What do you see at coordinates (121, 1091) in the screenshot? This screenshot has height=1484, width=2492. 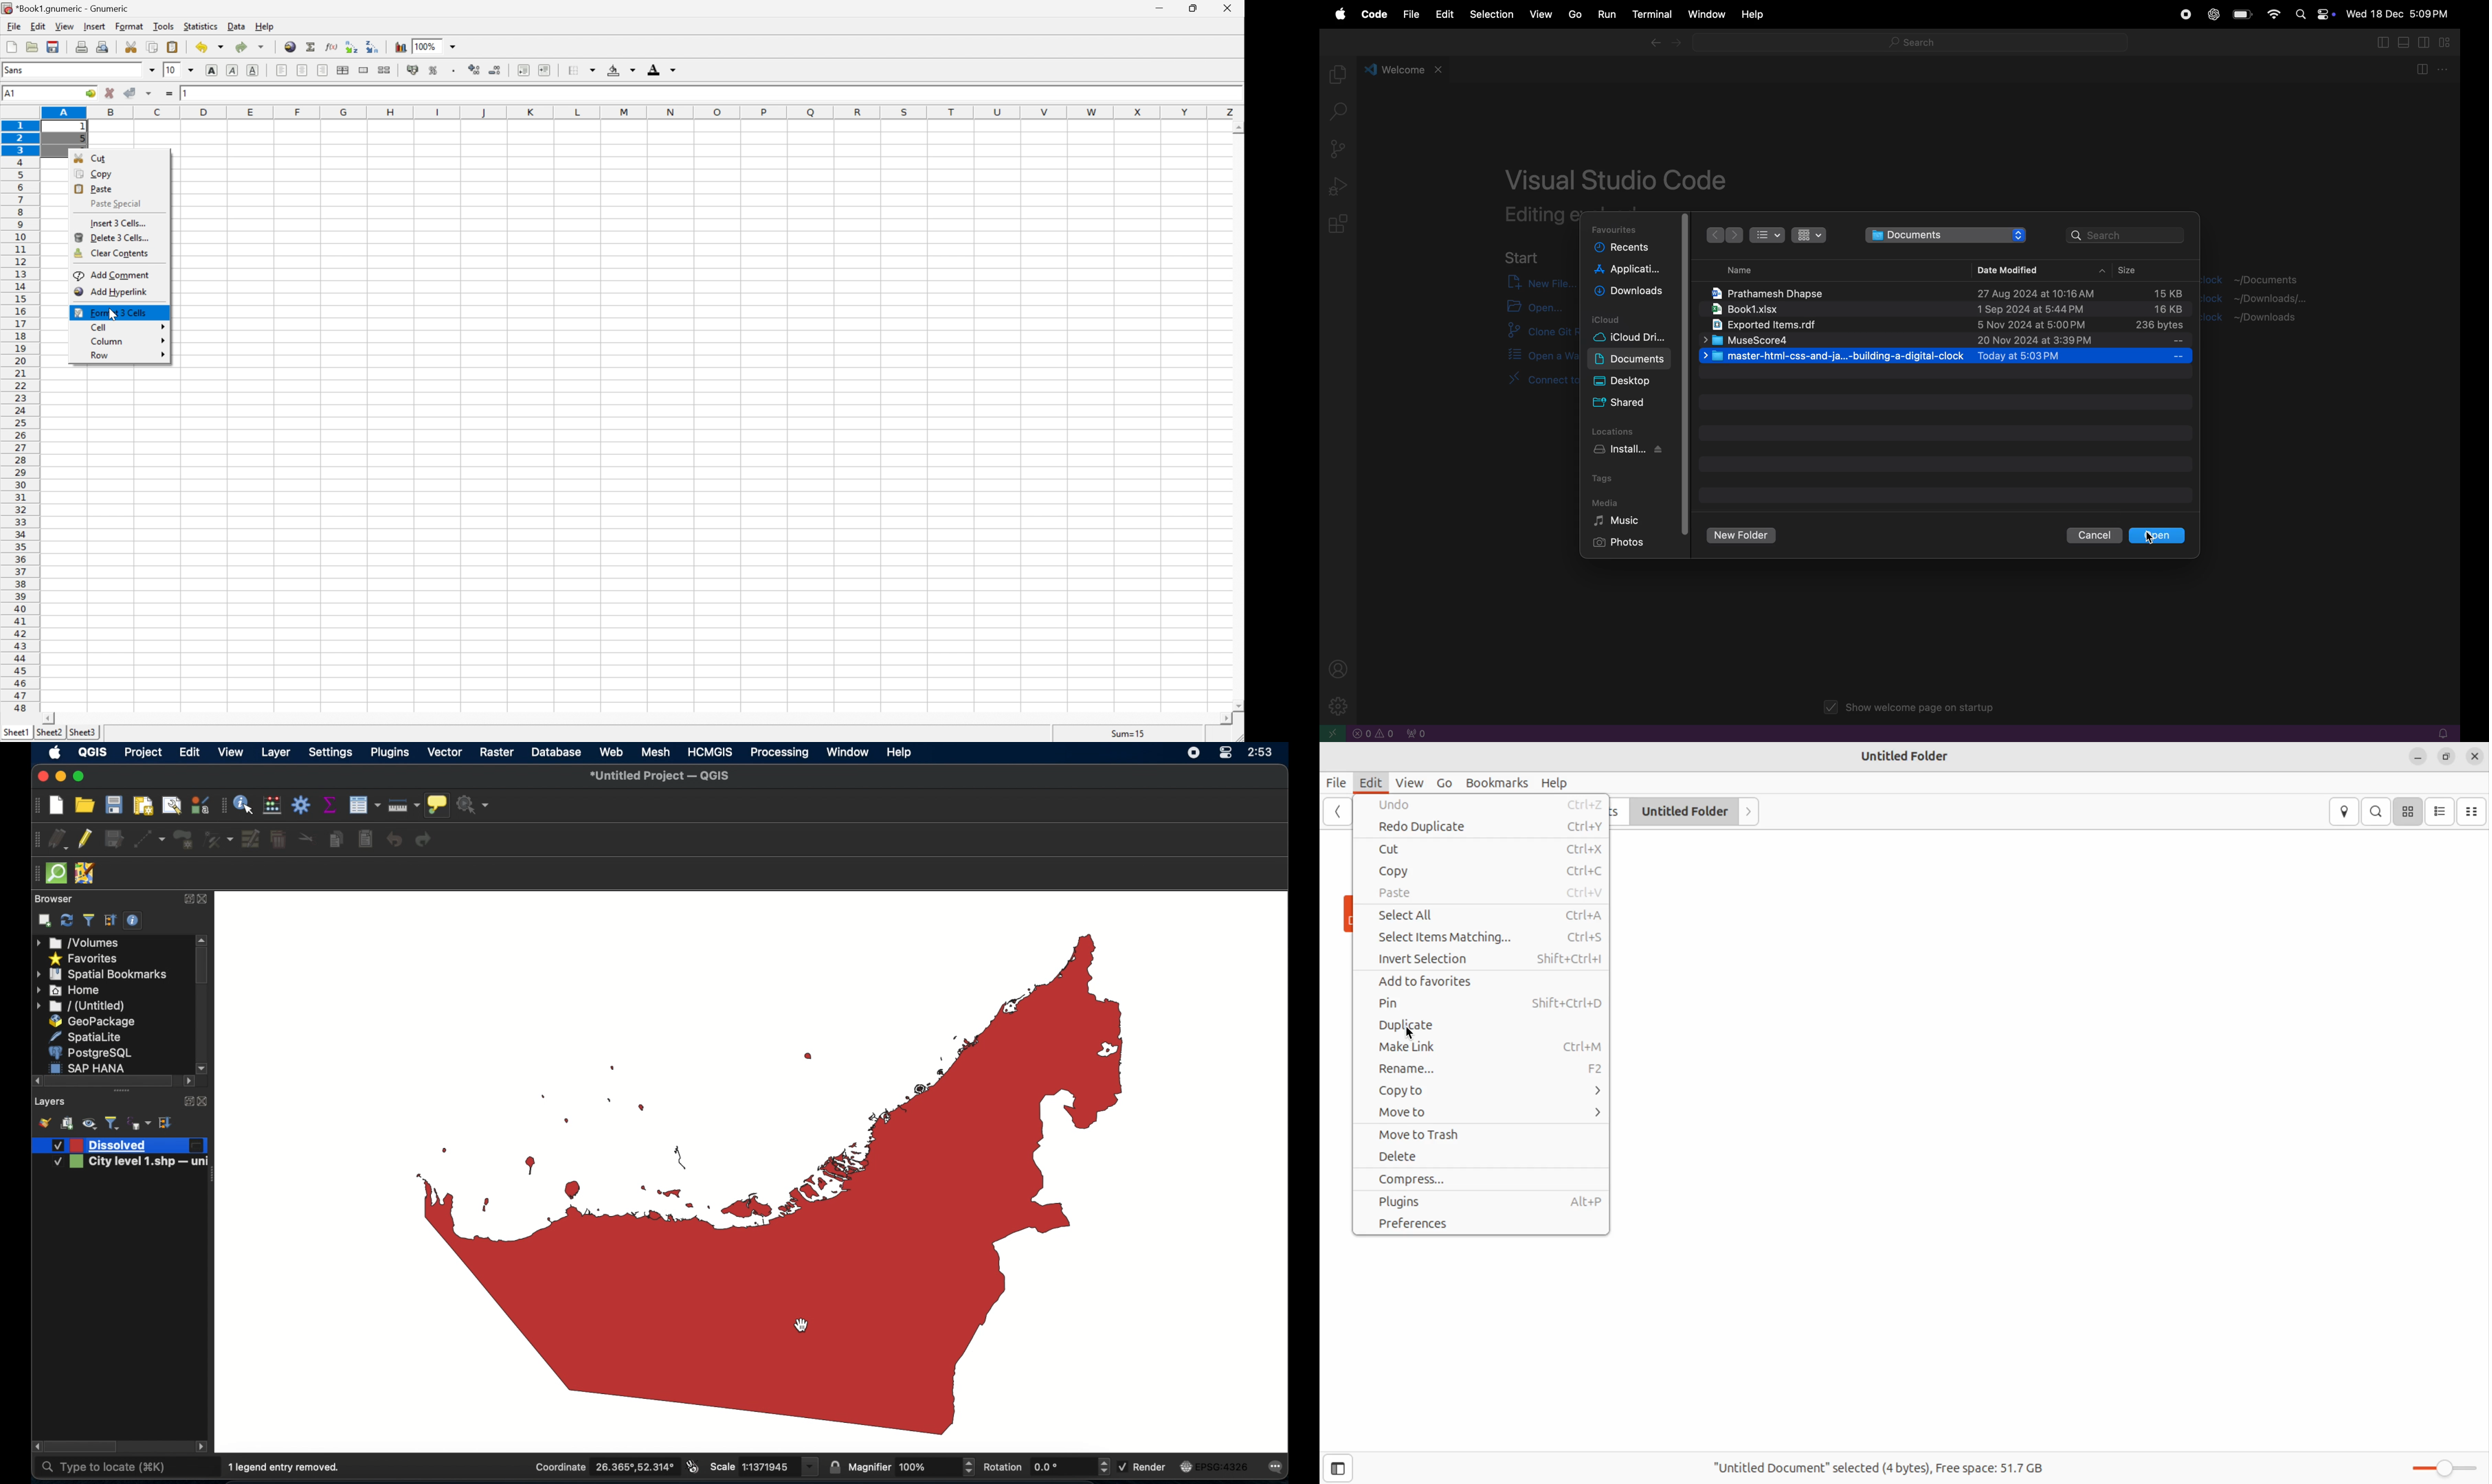 I see `drag handle` at bounding box center [121, 1091].